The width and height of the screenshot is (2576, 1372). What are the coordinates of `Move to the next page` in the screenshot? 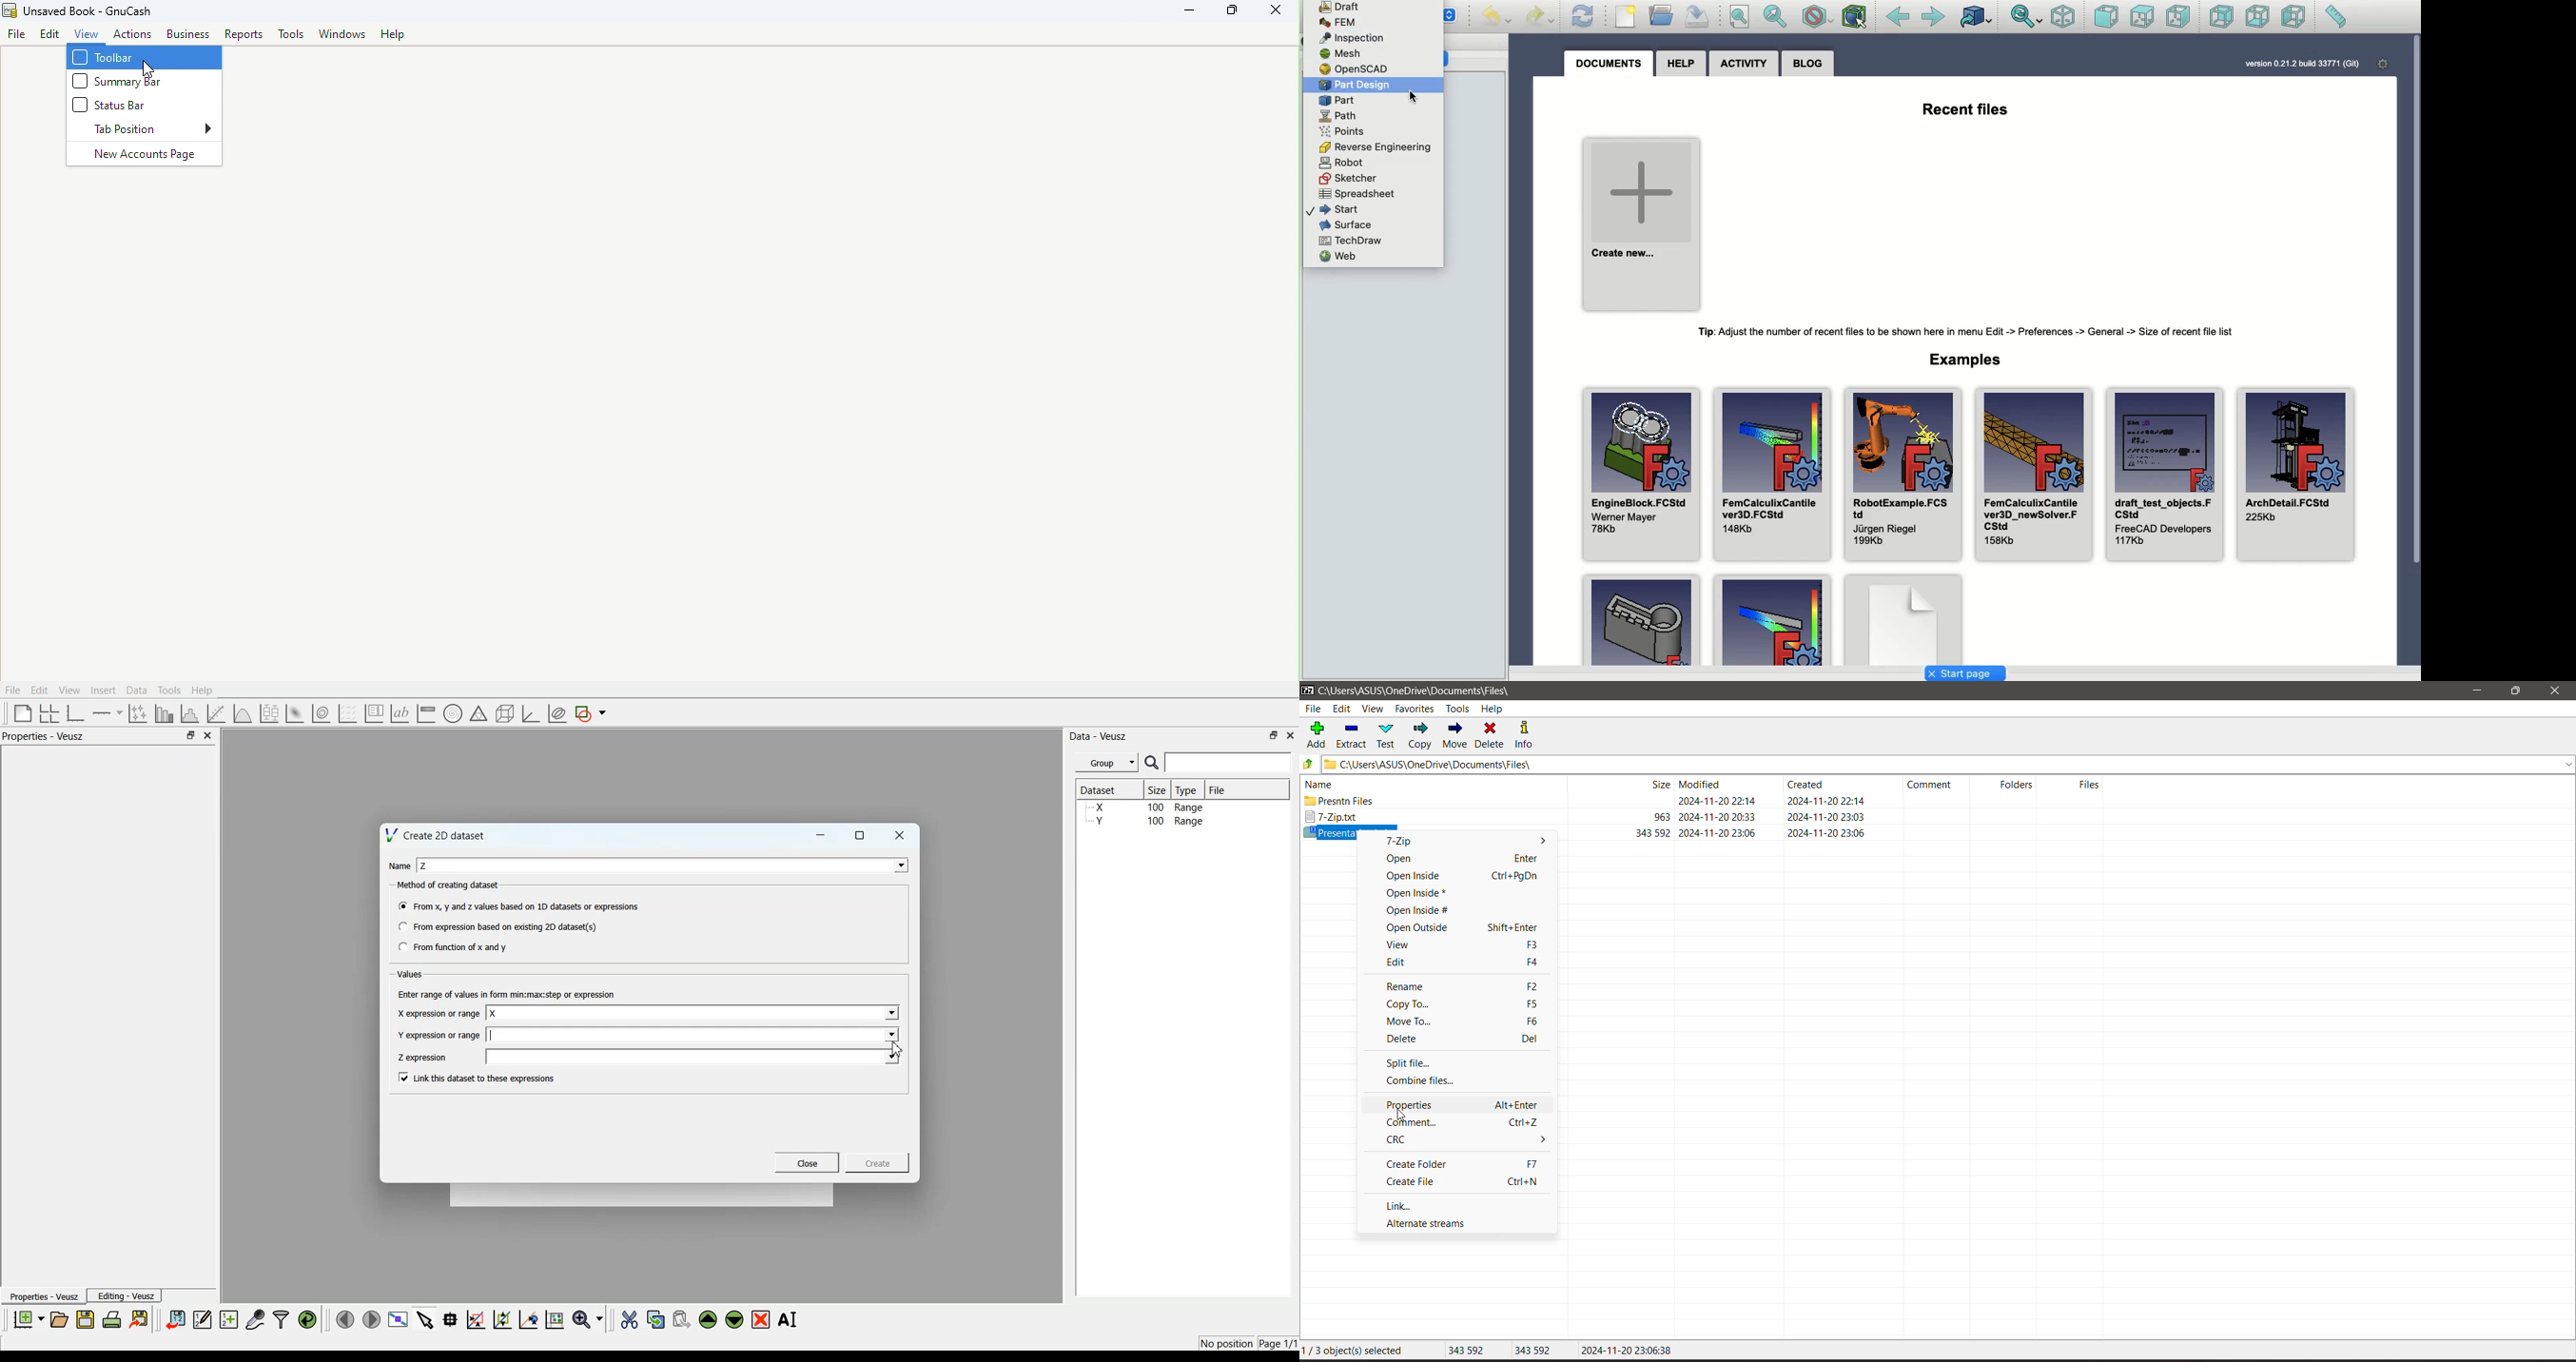 It's located at (372, 1318).